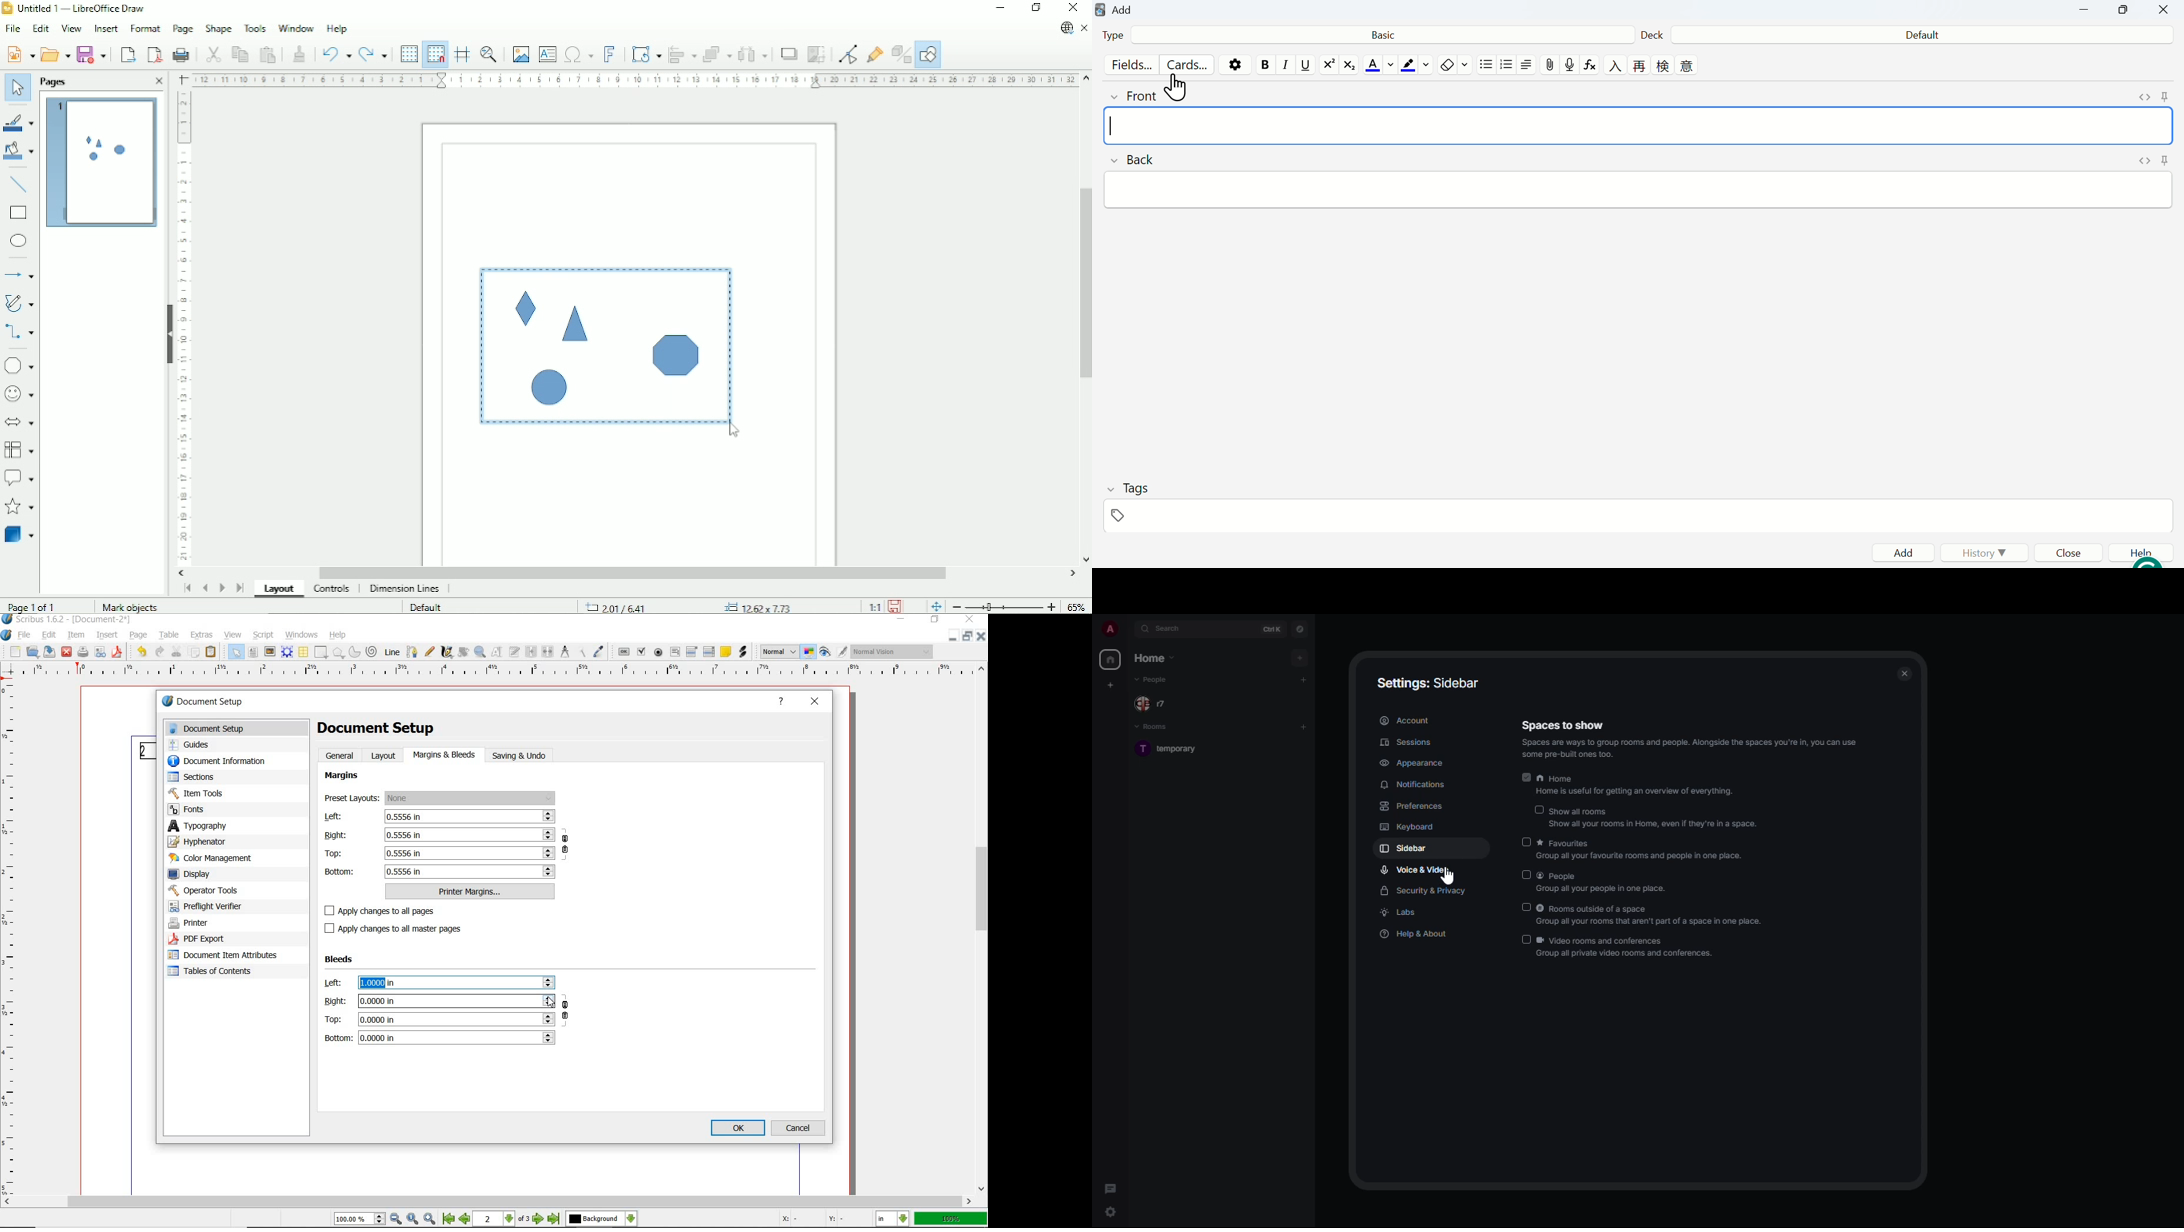 The height and width of the screenshot is (1232, 2184). I want to click on print, so click(82, 652).